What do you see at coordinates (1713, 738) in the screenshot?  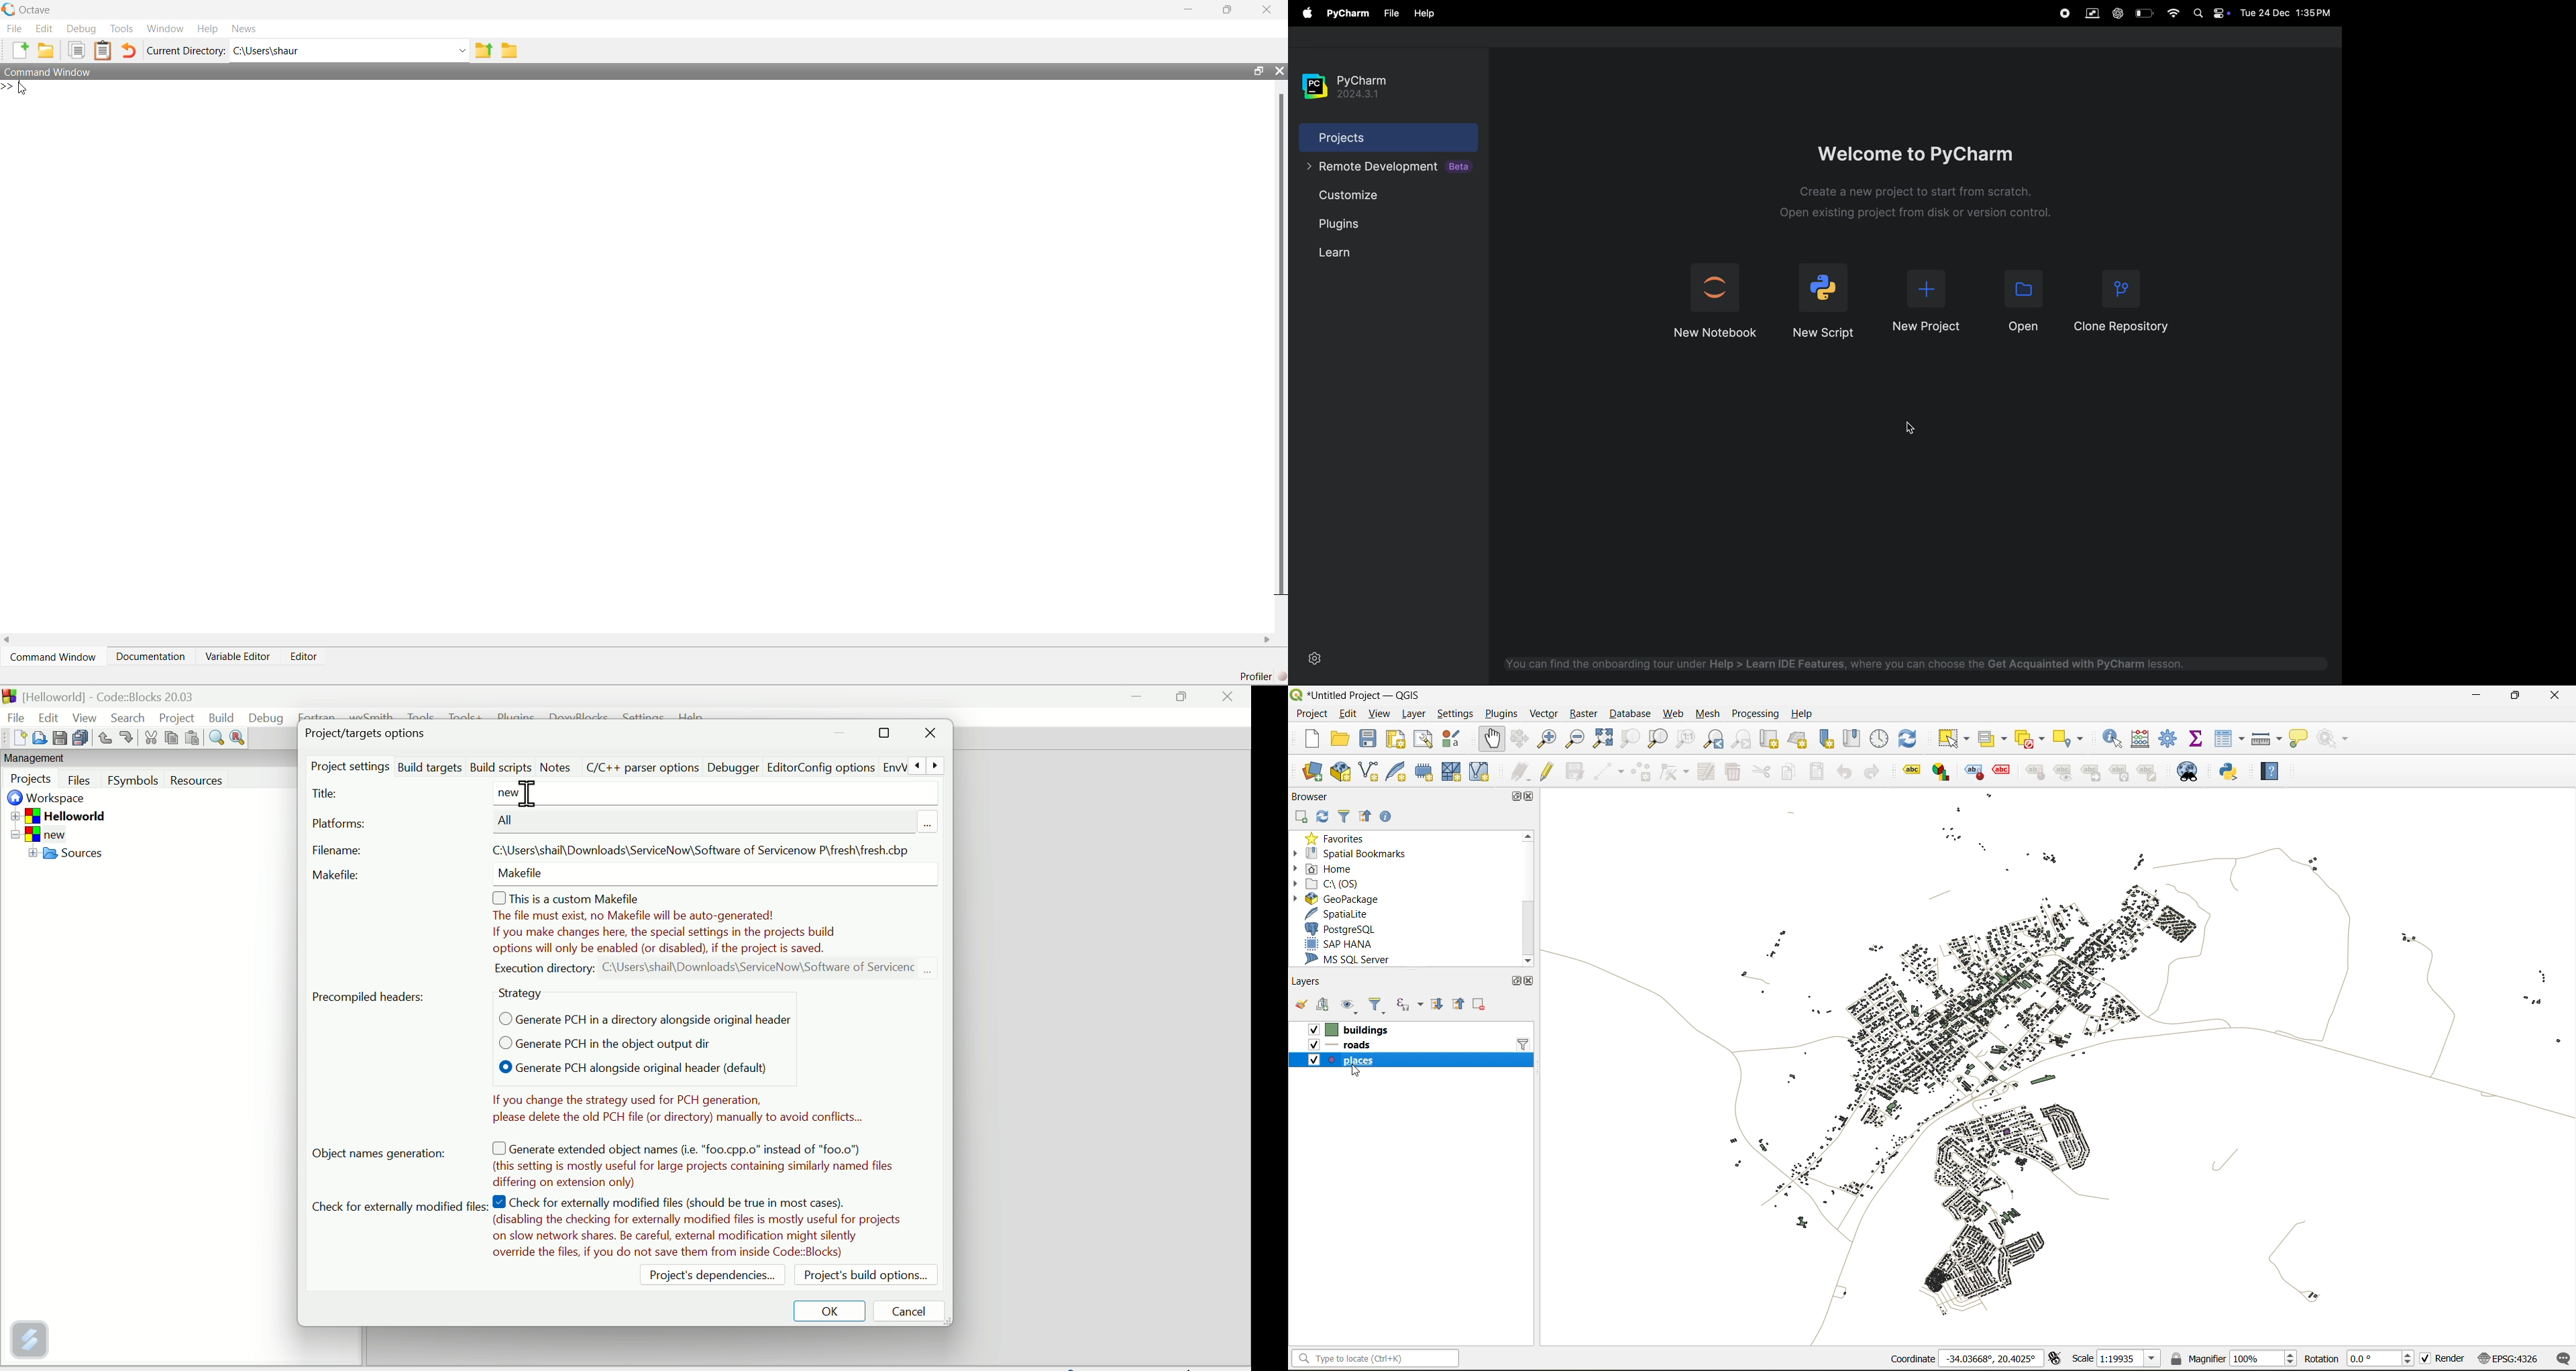 I see `zoom last` at bounding box center [1713, 738].